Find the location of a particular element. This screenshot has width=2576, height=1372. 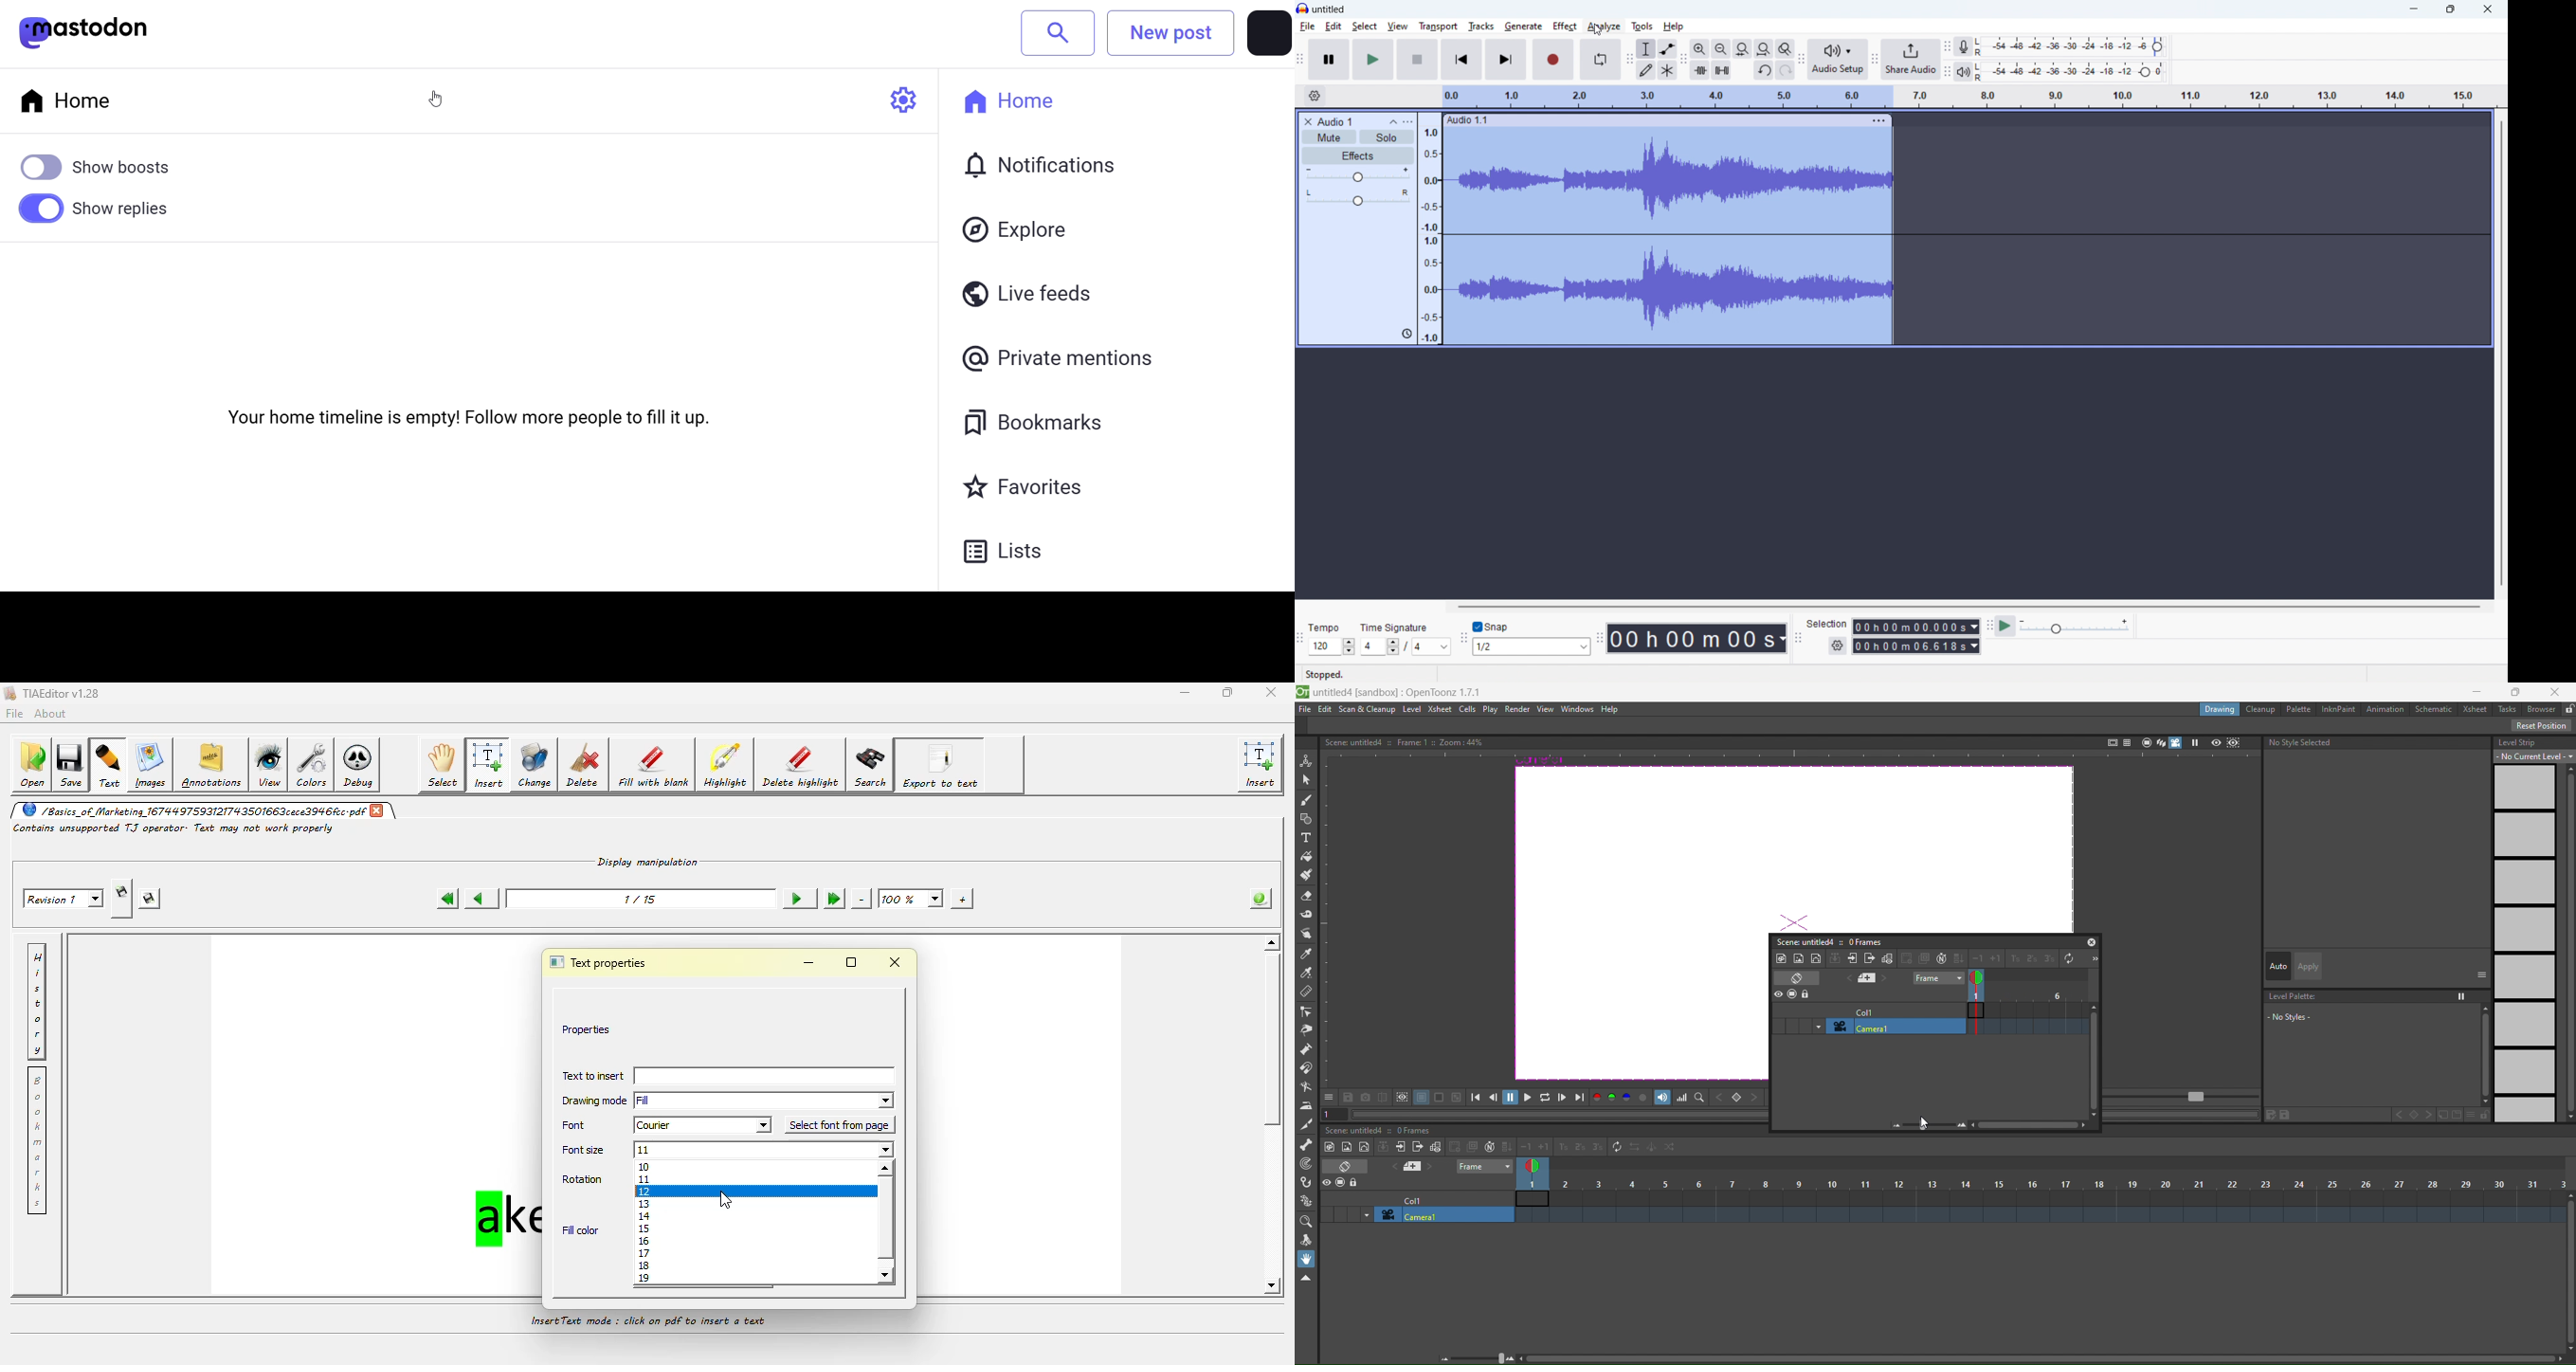

inknpaint is located at coordinates (2339, 708).